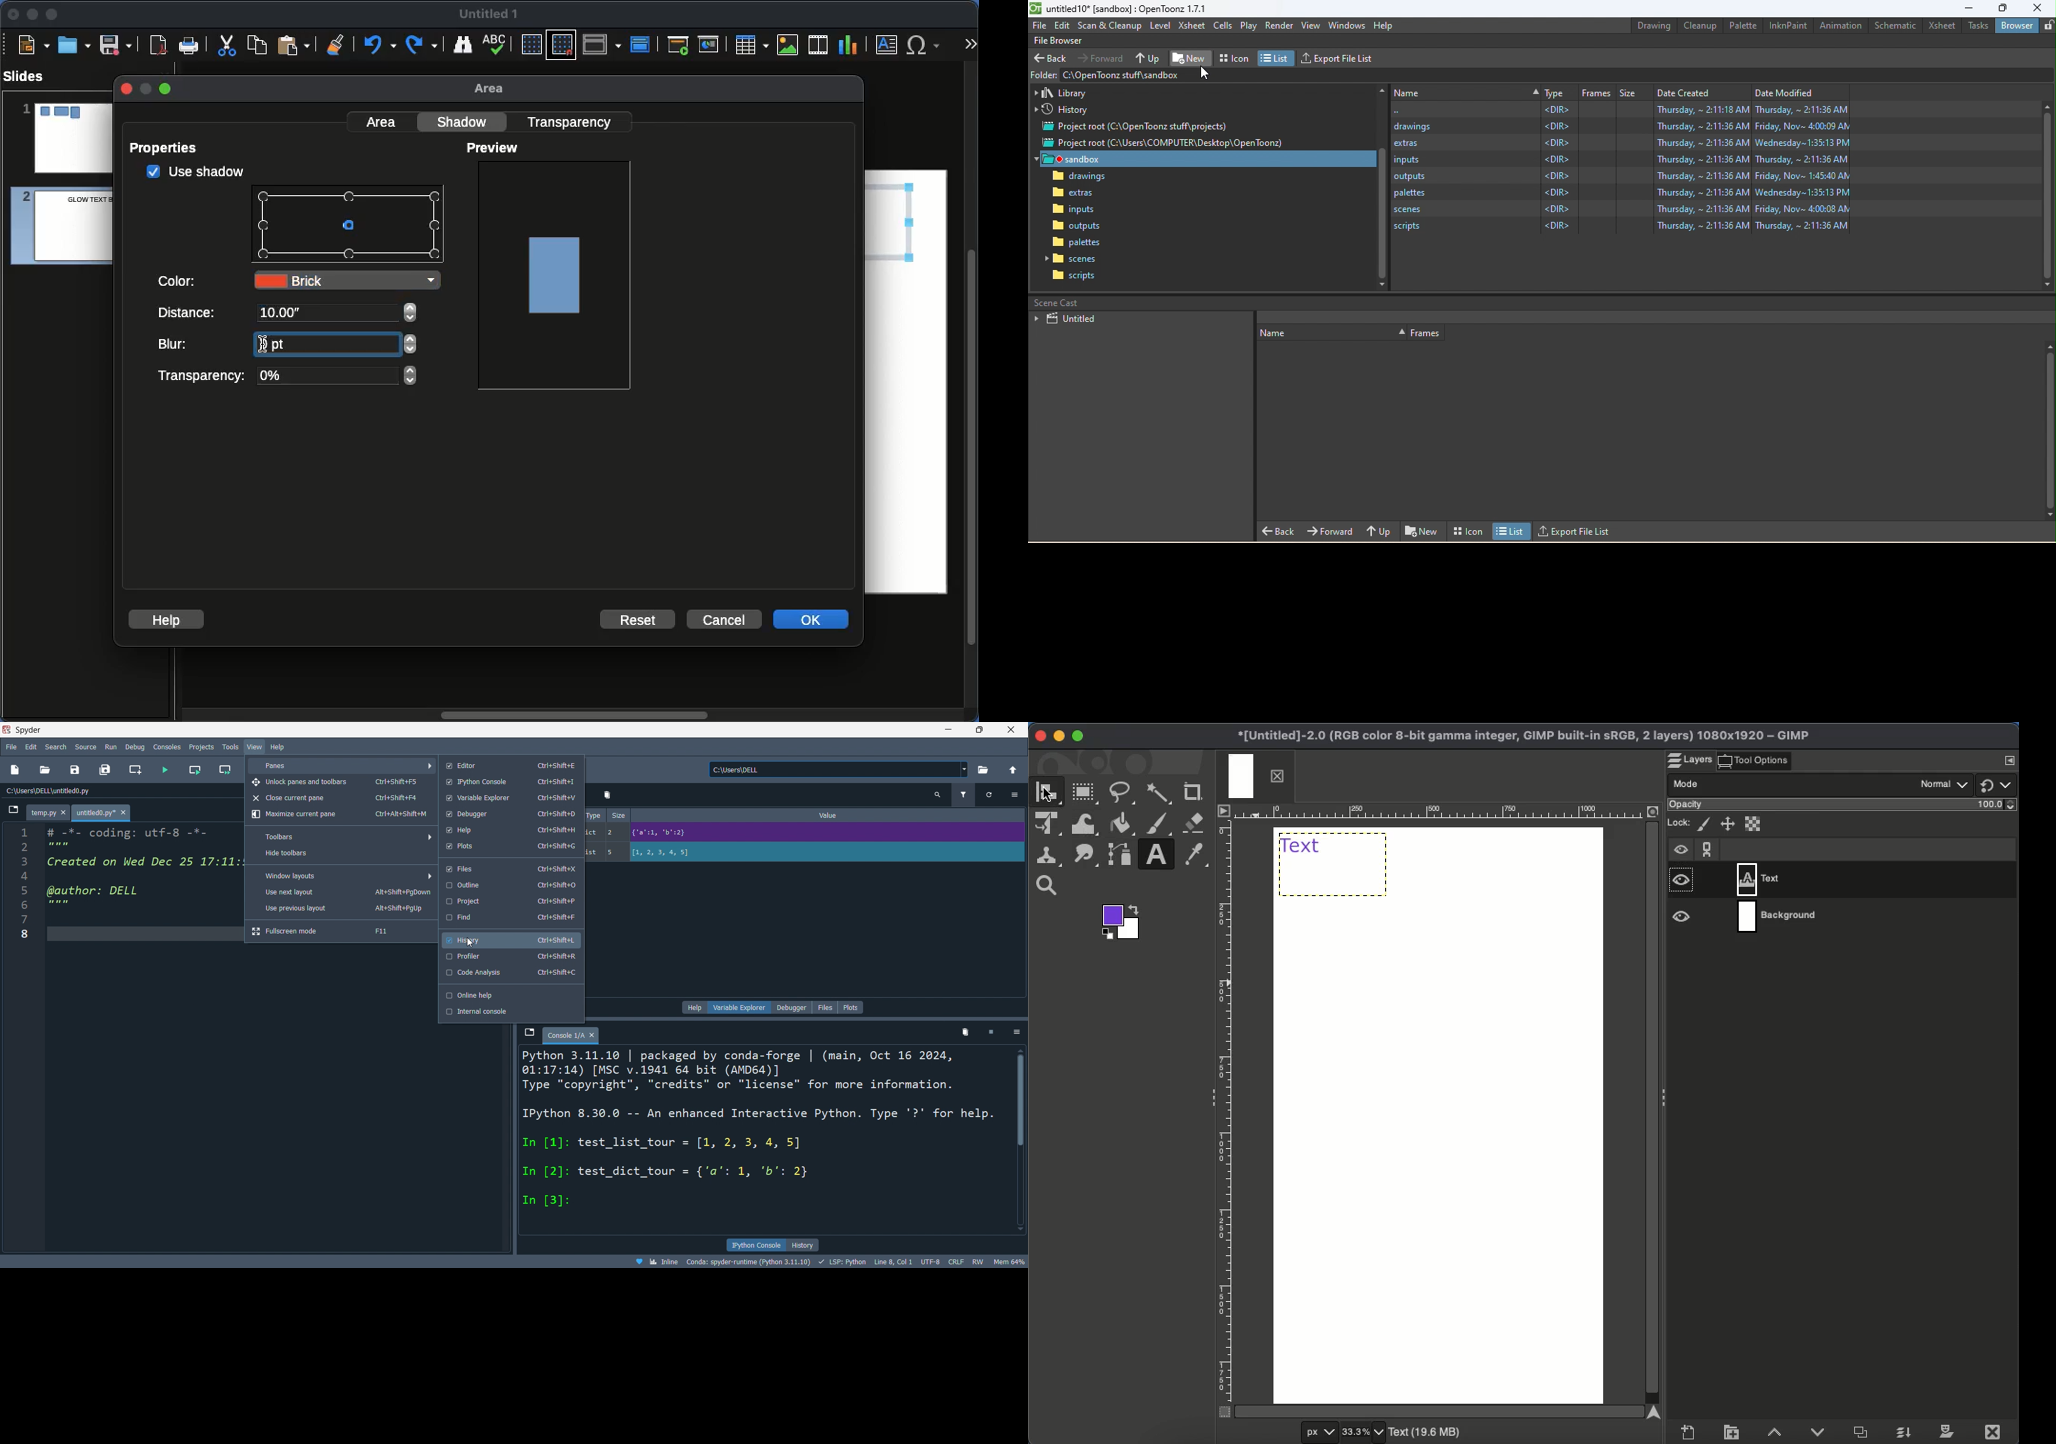 The width and height of the screenshot is (2072, 1456). What do you see at coordinates (1680, 826) in the screenshot?
I see `Lock` at bounding box center [1680, 826].